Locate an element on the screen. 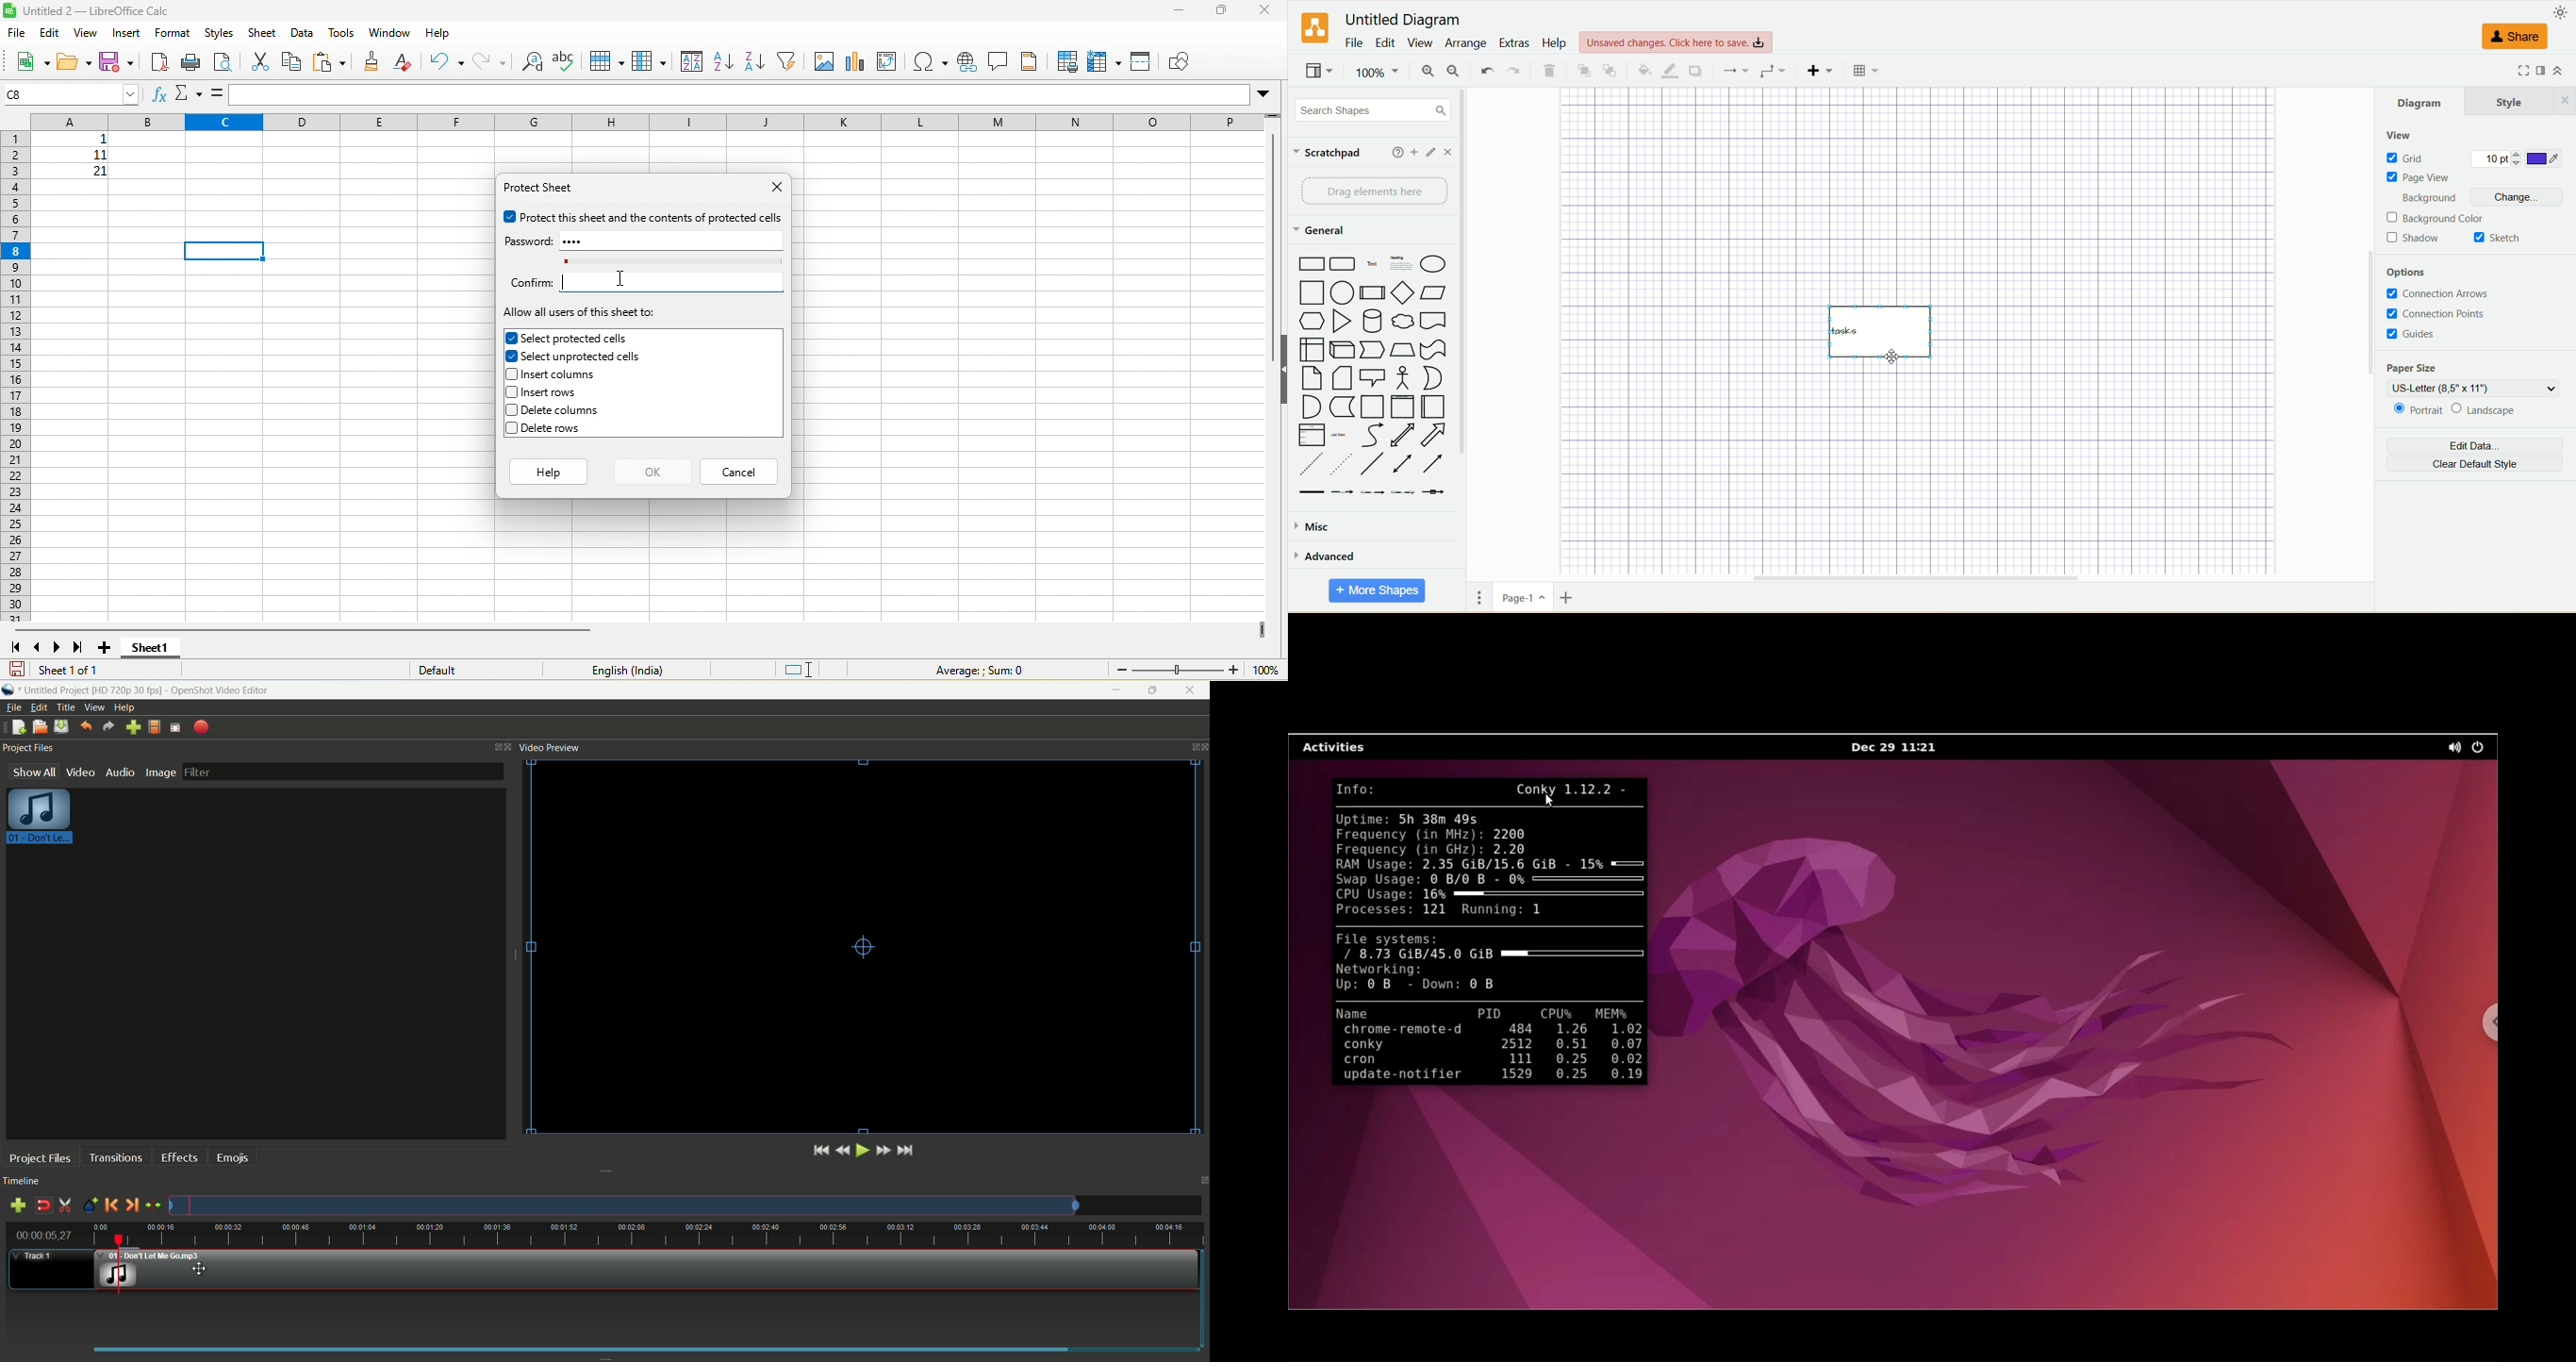  logo is located at coordinates (1316, 28).